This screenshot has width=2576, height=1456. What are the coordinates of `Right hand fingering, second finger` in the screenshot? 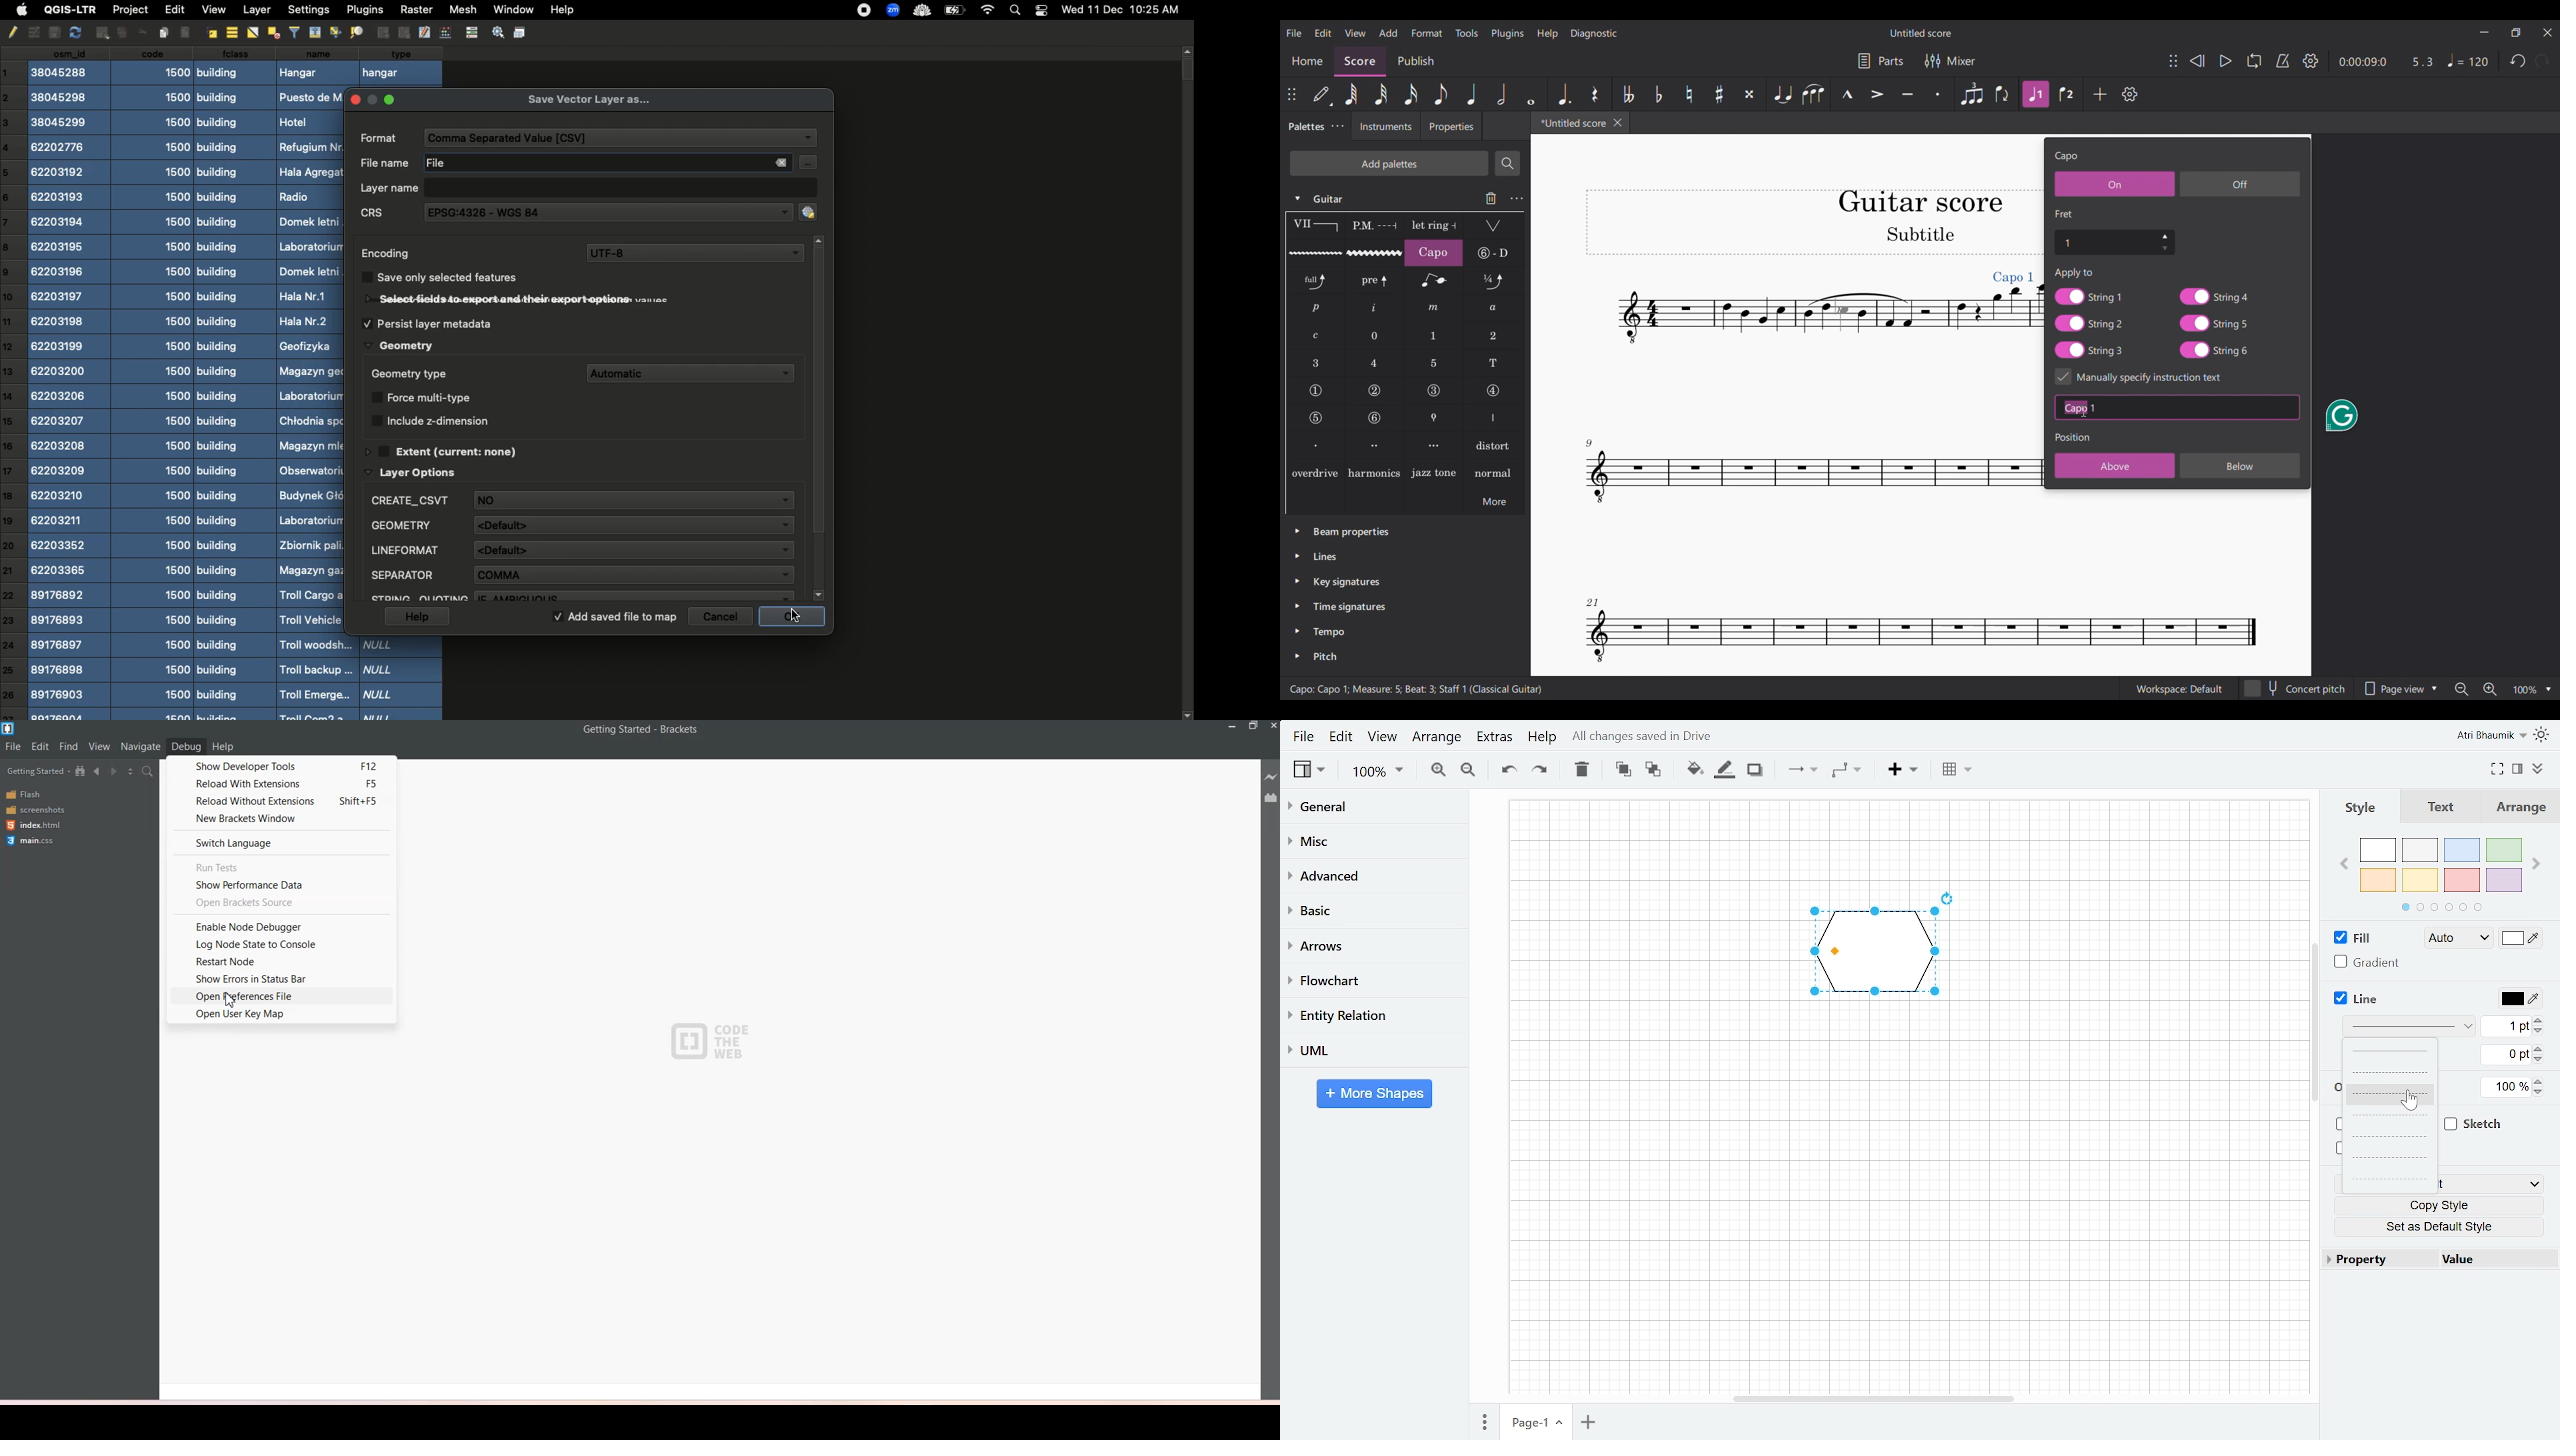 It's located at (1375, 445).